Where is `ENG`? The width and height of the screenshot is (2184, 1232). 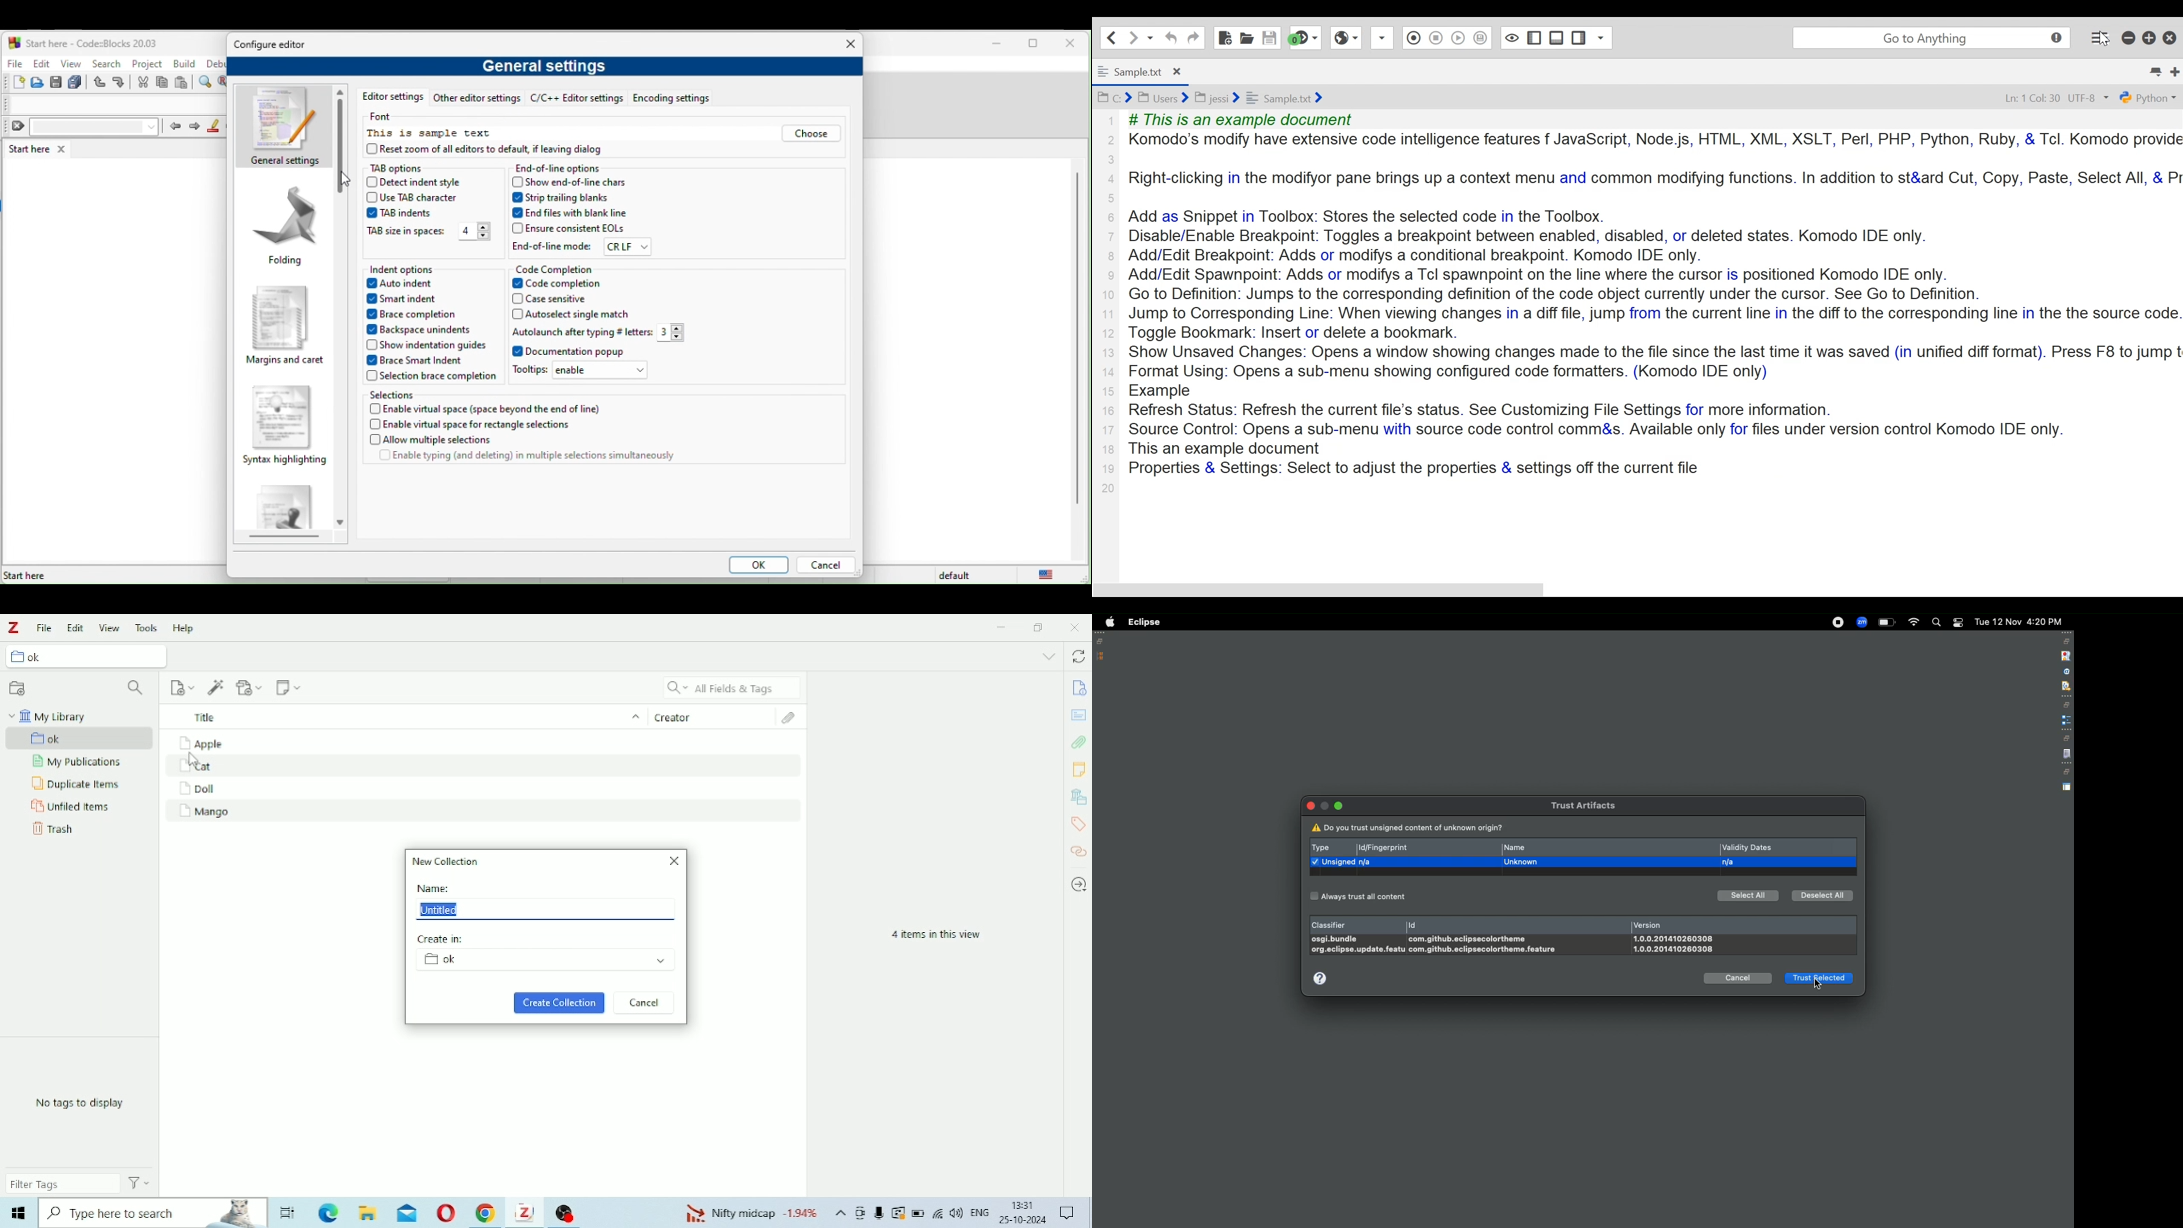 ENG is located at coordinates (979, 1211).